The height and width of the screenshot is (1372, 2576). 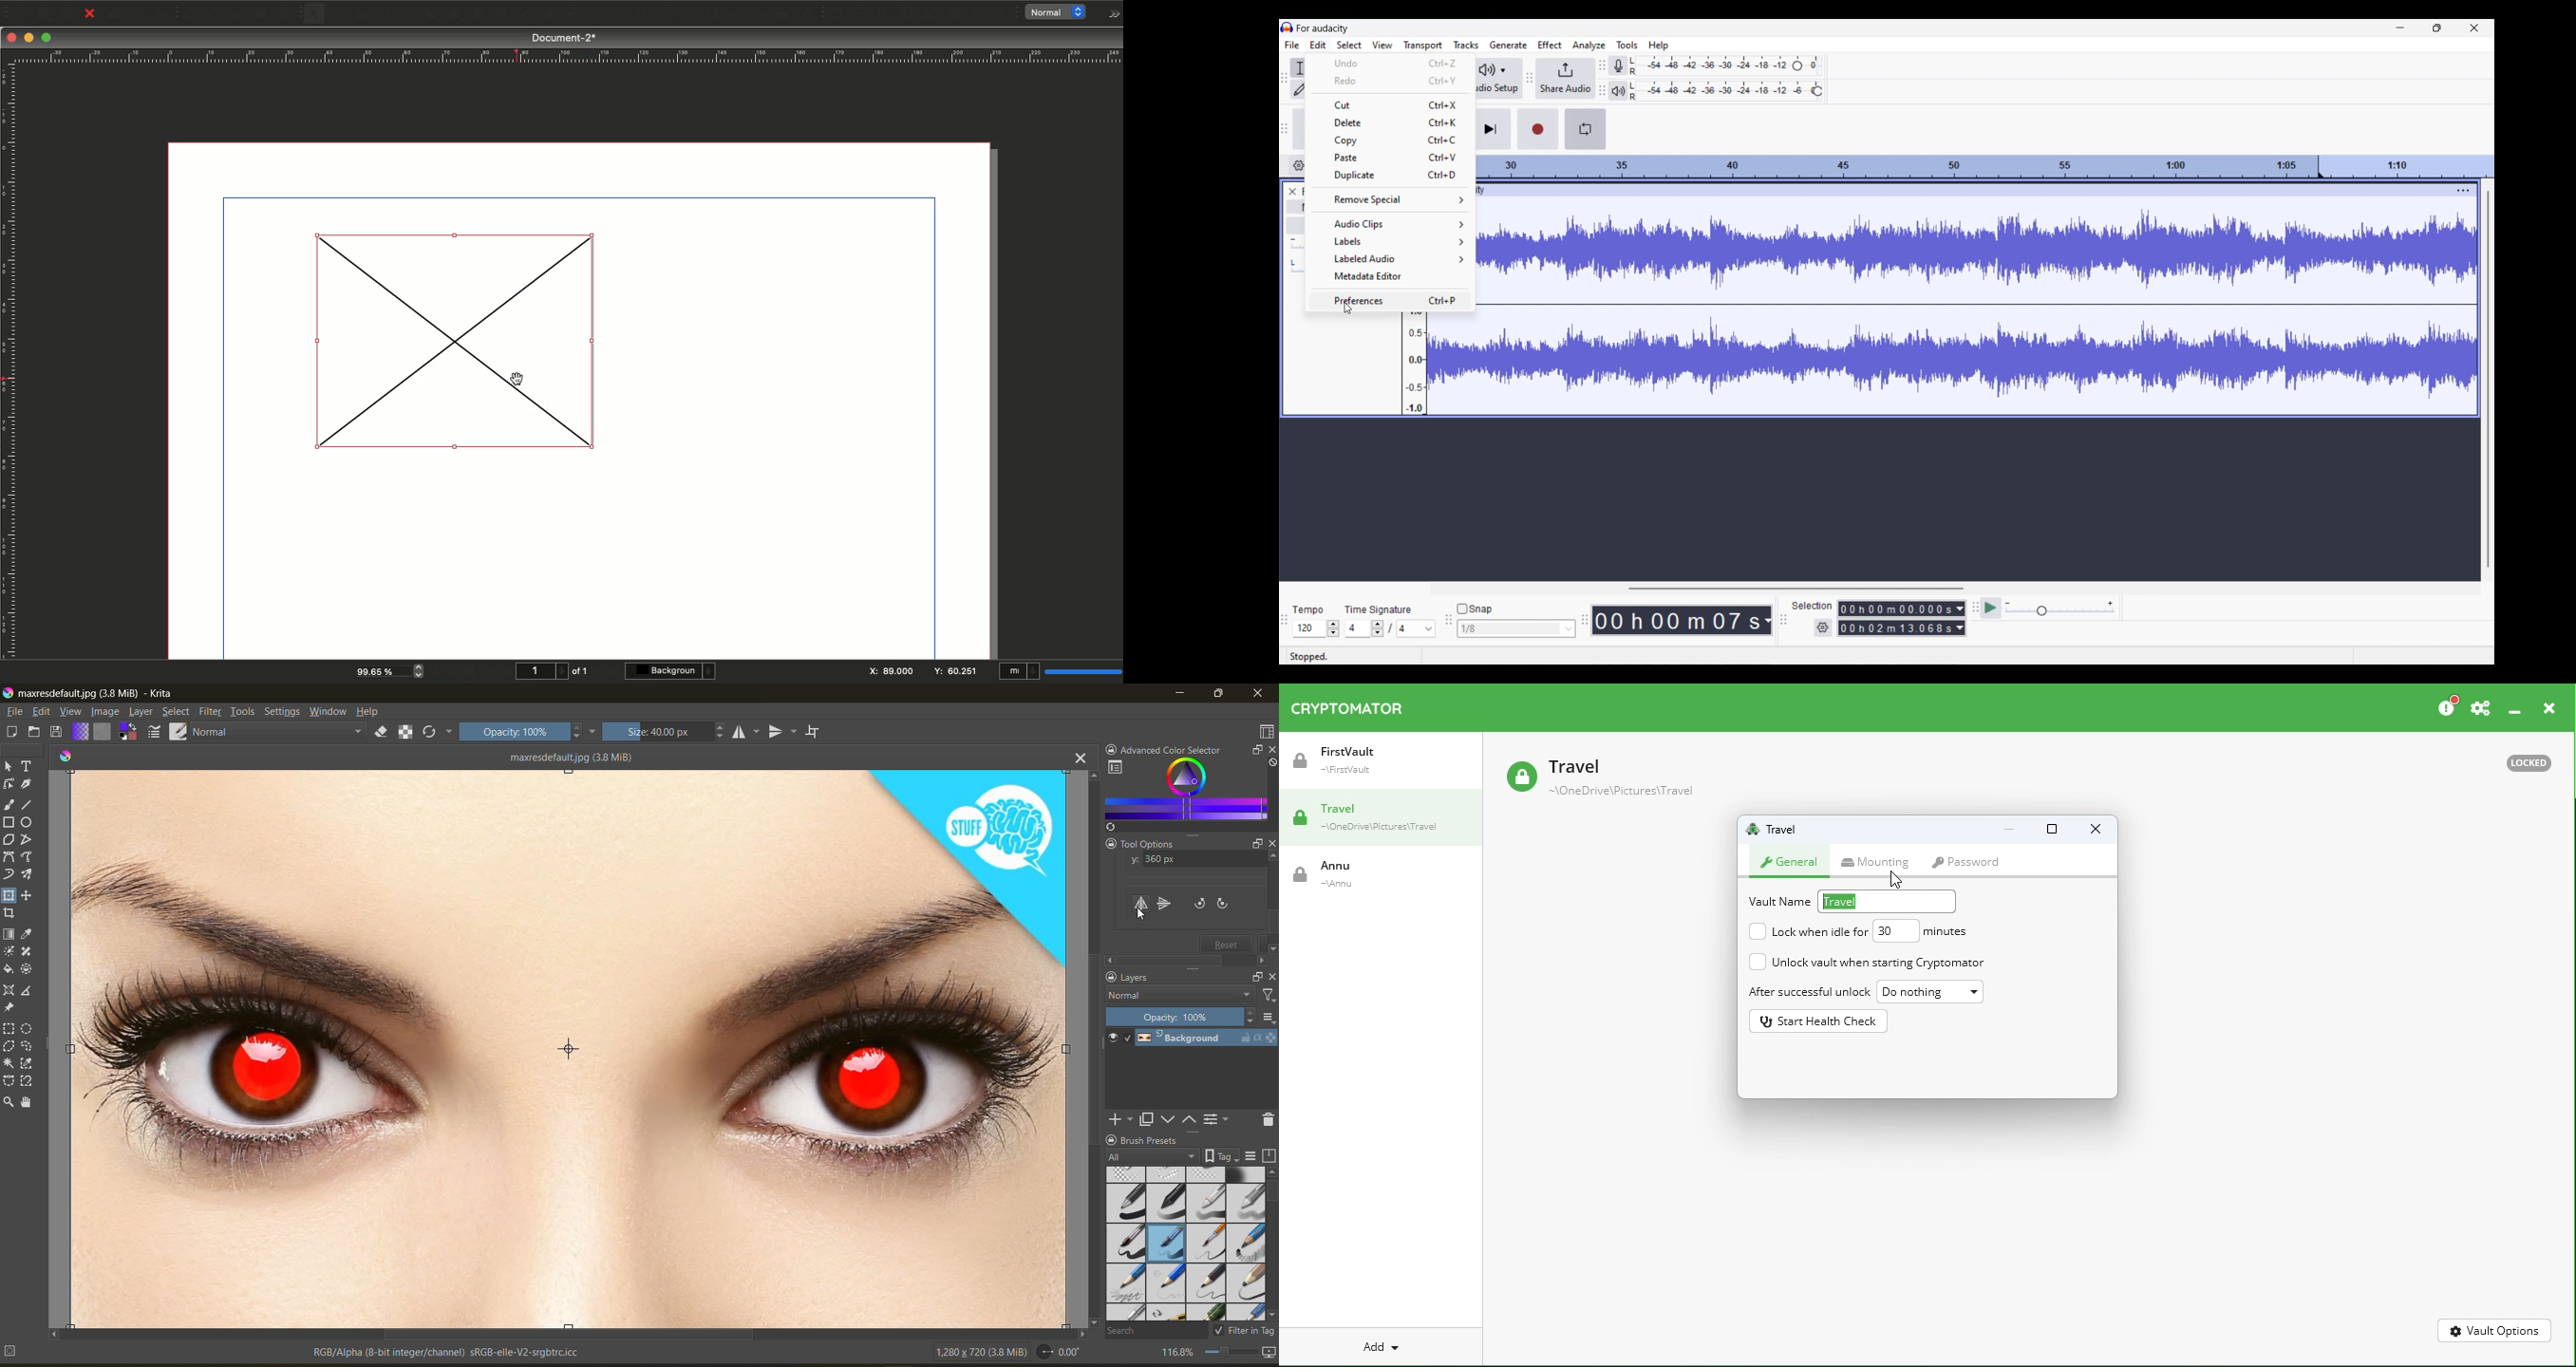 I want to click on File menu, so click(x=1292, y=44).